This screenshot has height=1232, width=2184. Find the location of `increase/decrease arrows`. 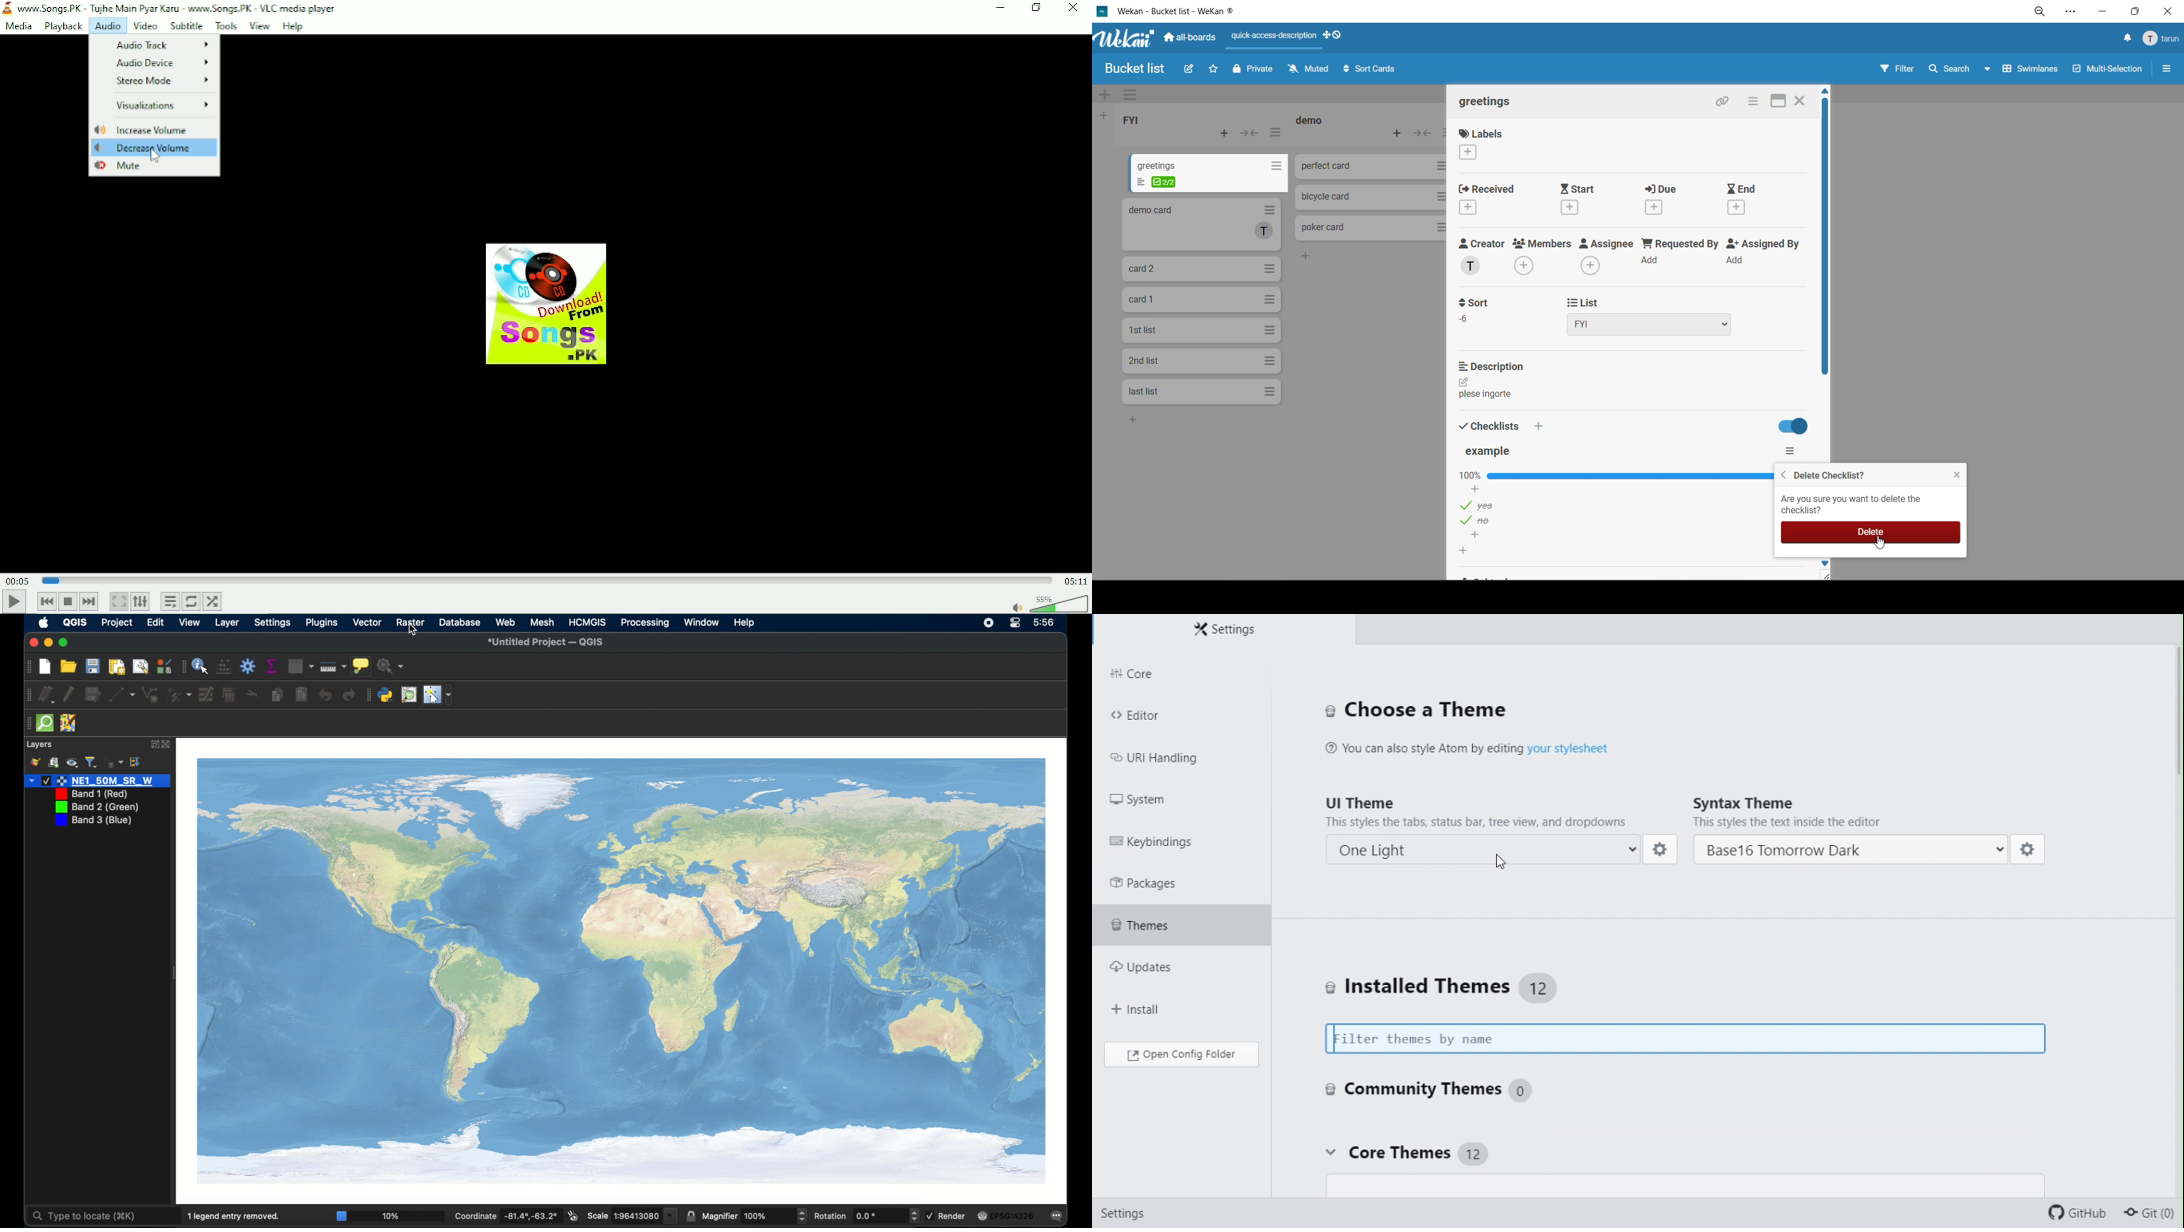

increase/decrease arrows is located at coordinates (914, 1218).